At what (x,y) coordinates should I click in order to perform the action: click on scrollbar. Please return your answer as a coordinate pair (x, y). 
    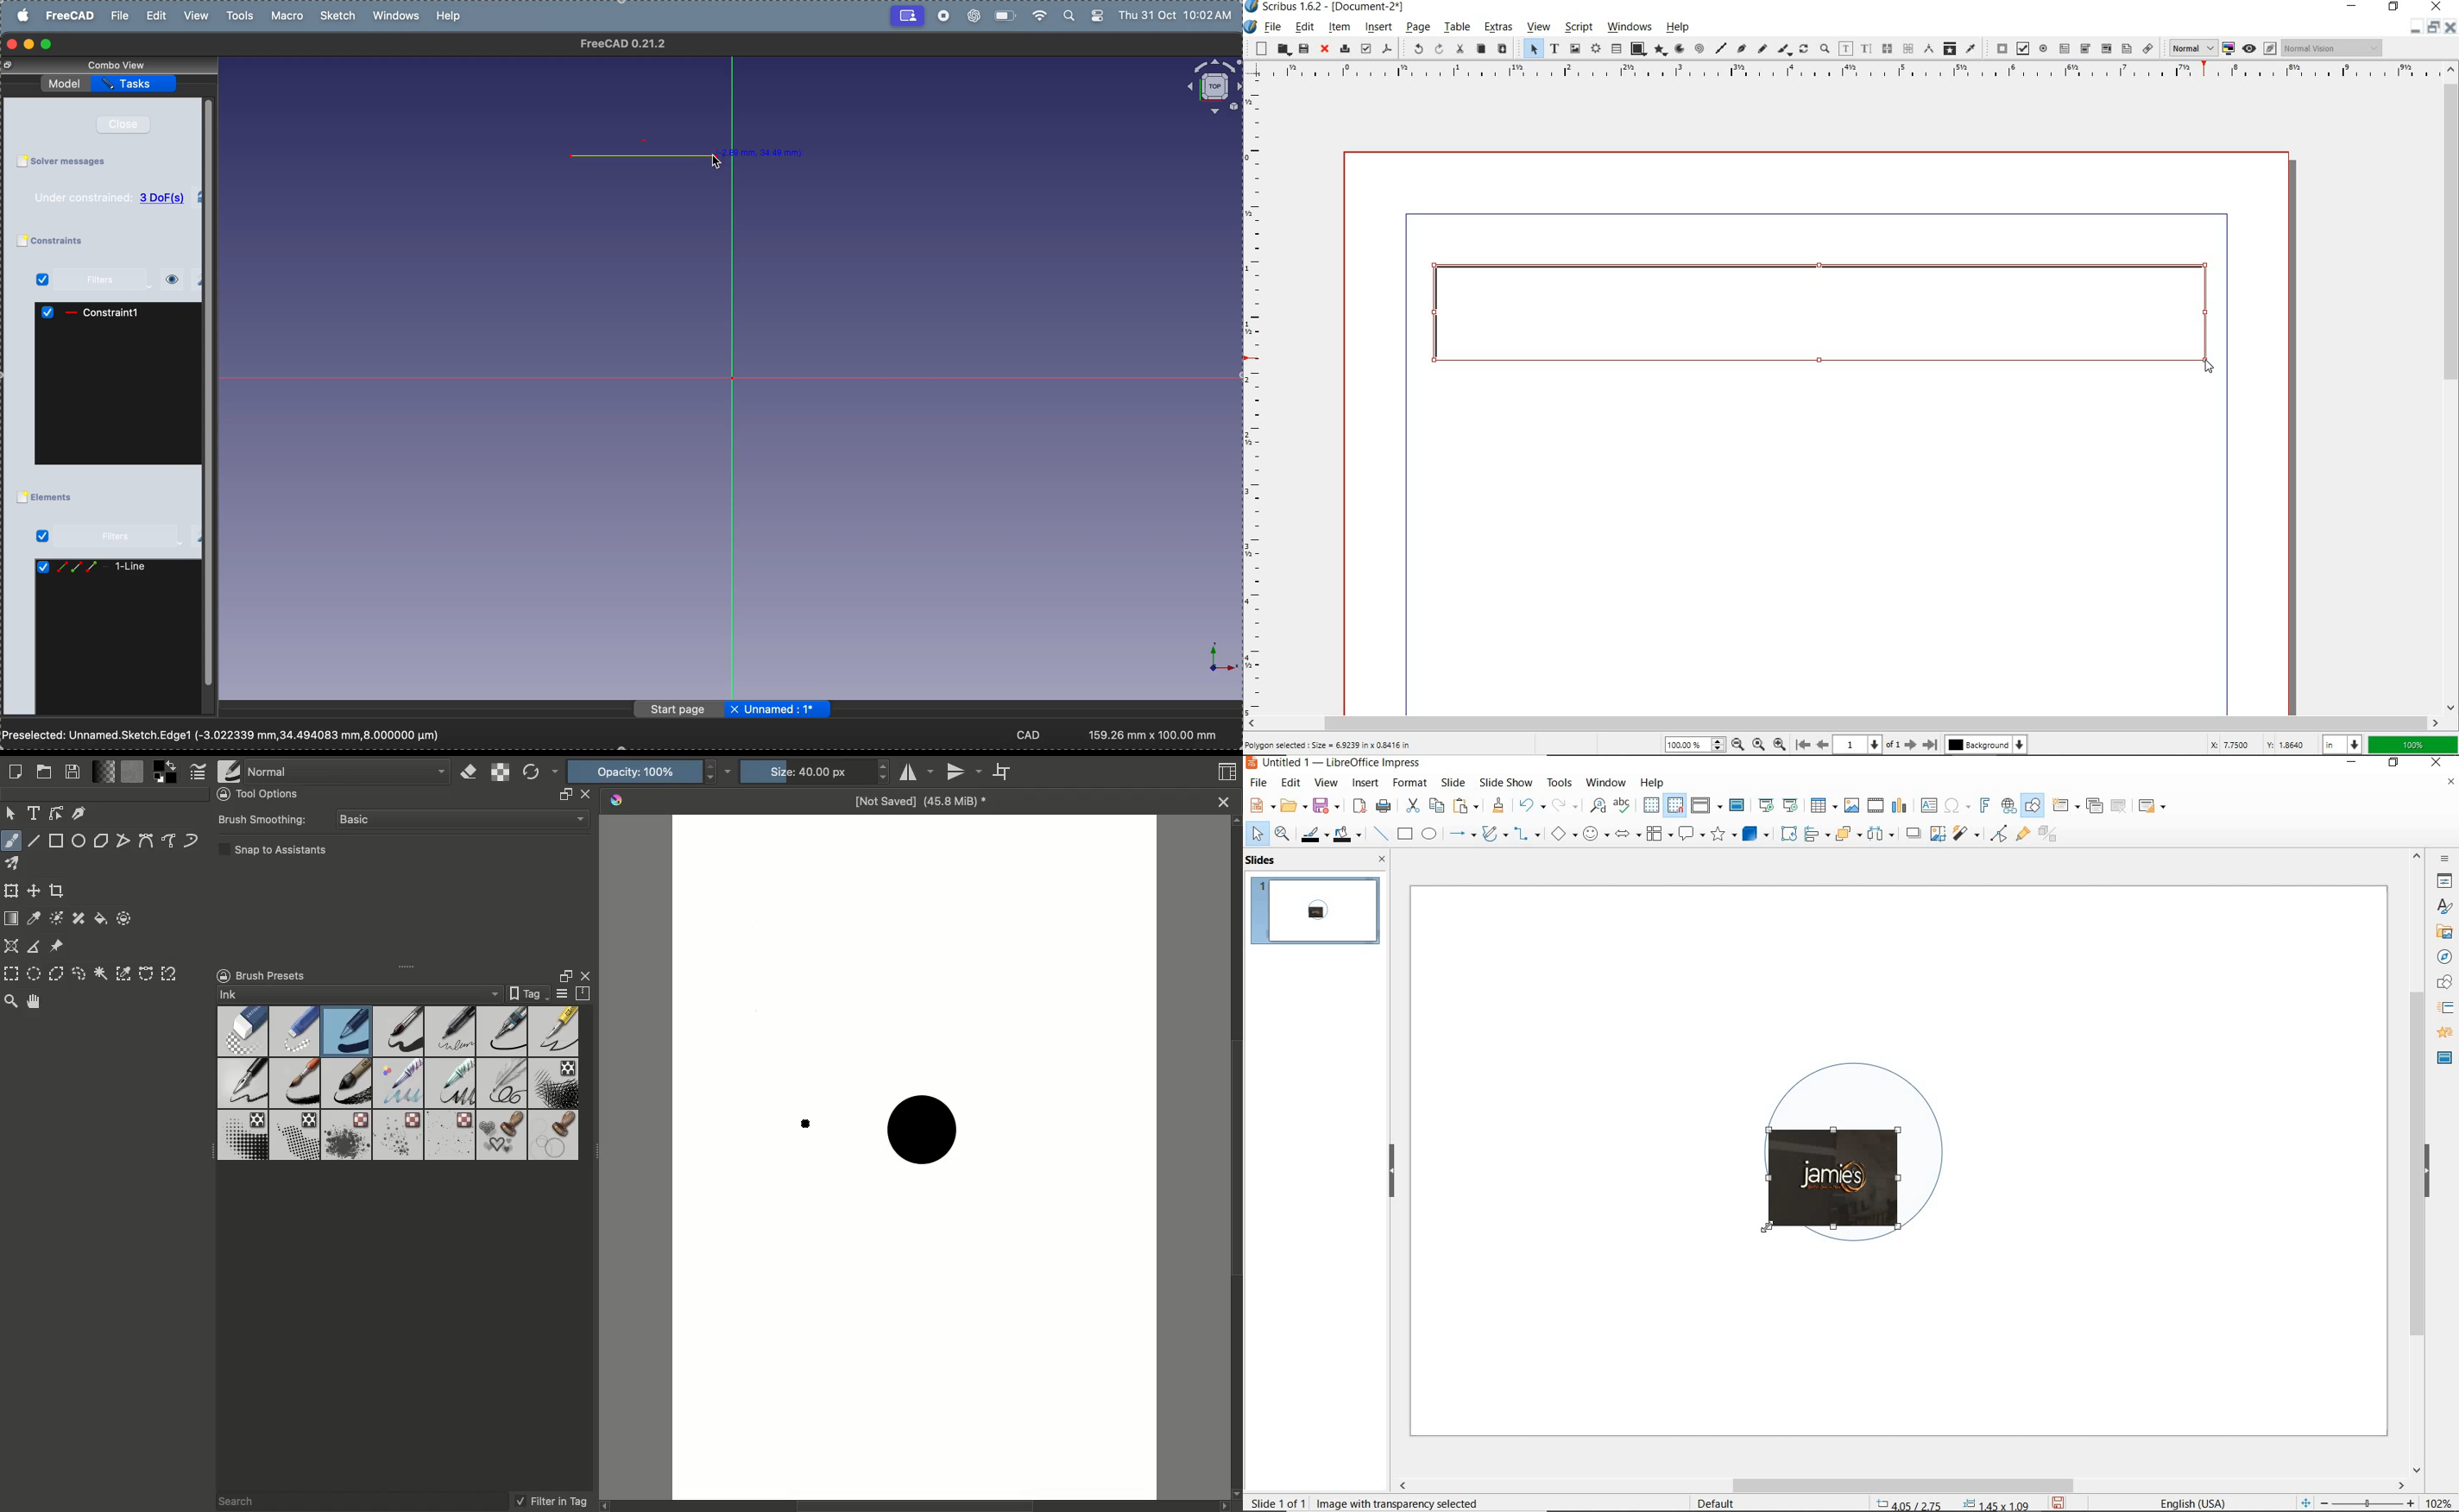
    Looking at the image, I should click on (2452, 387).